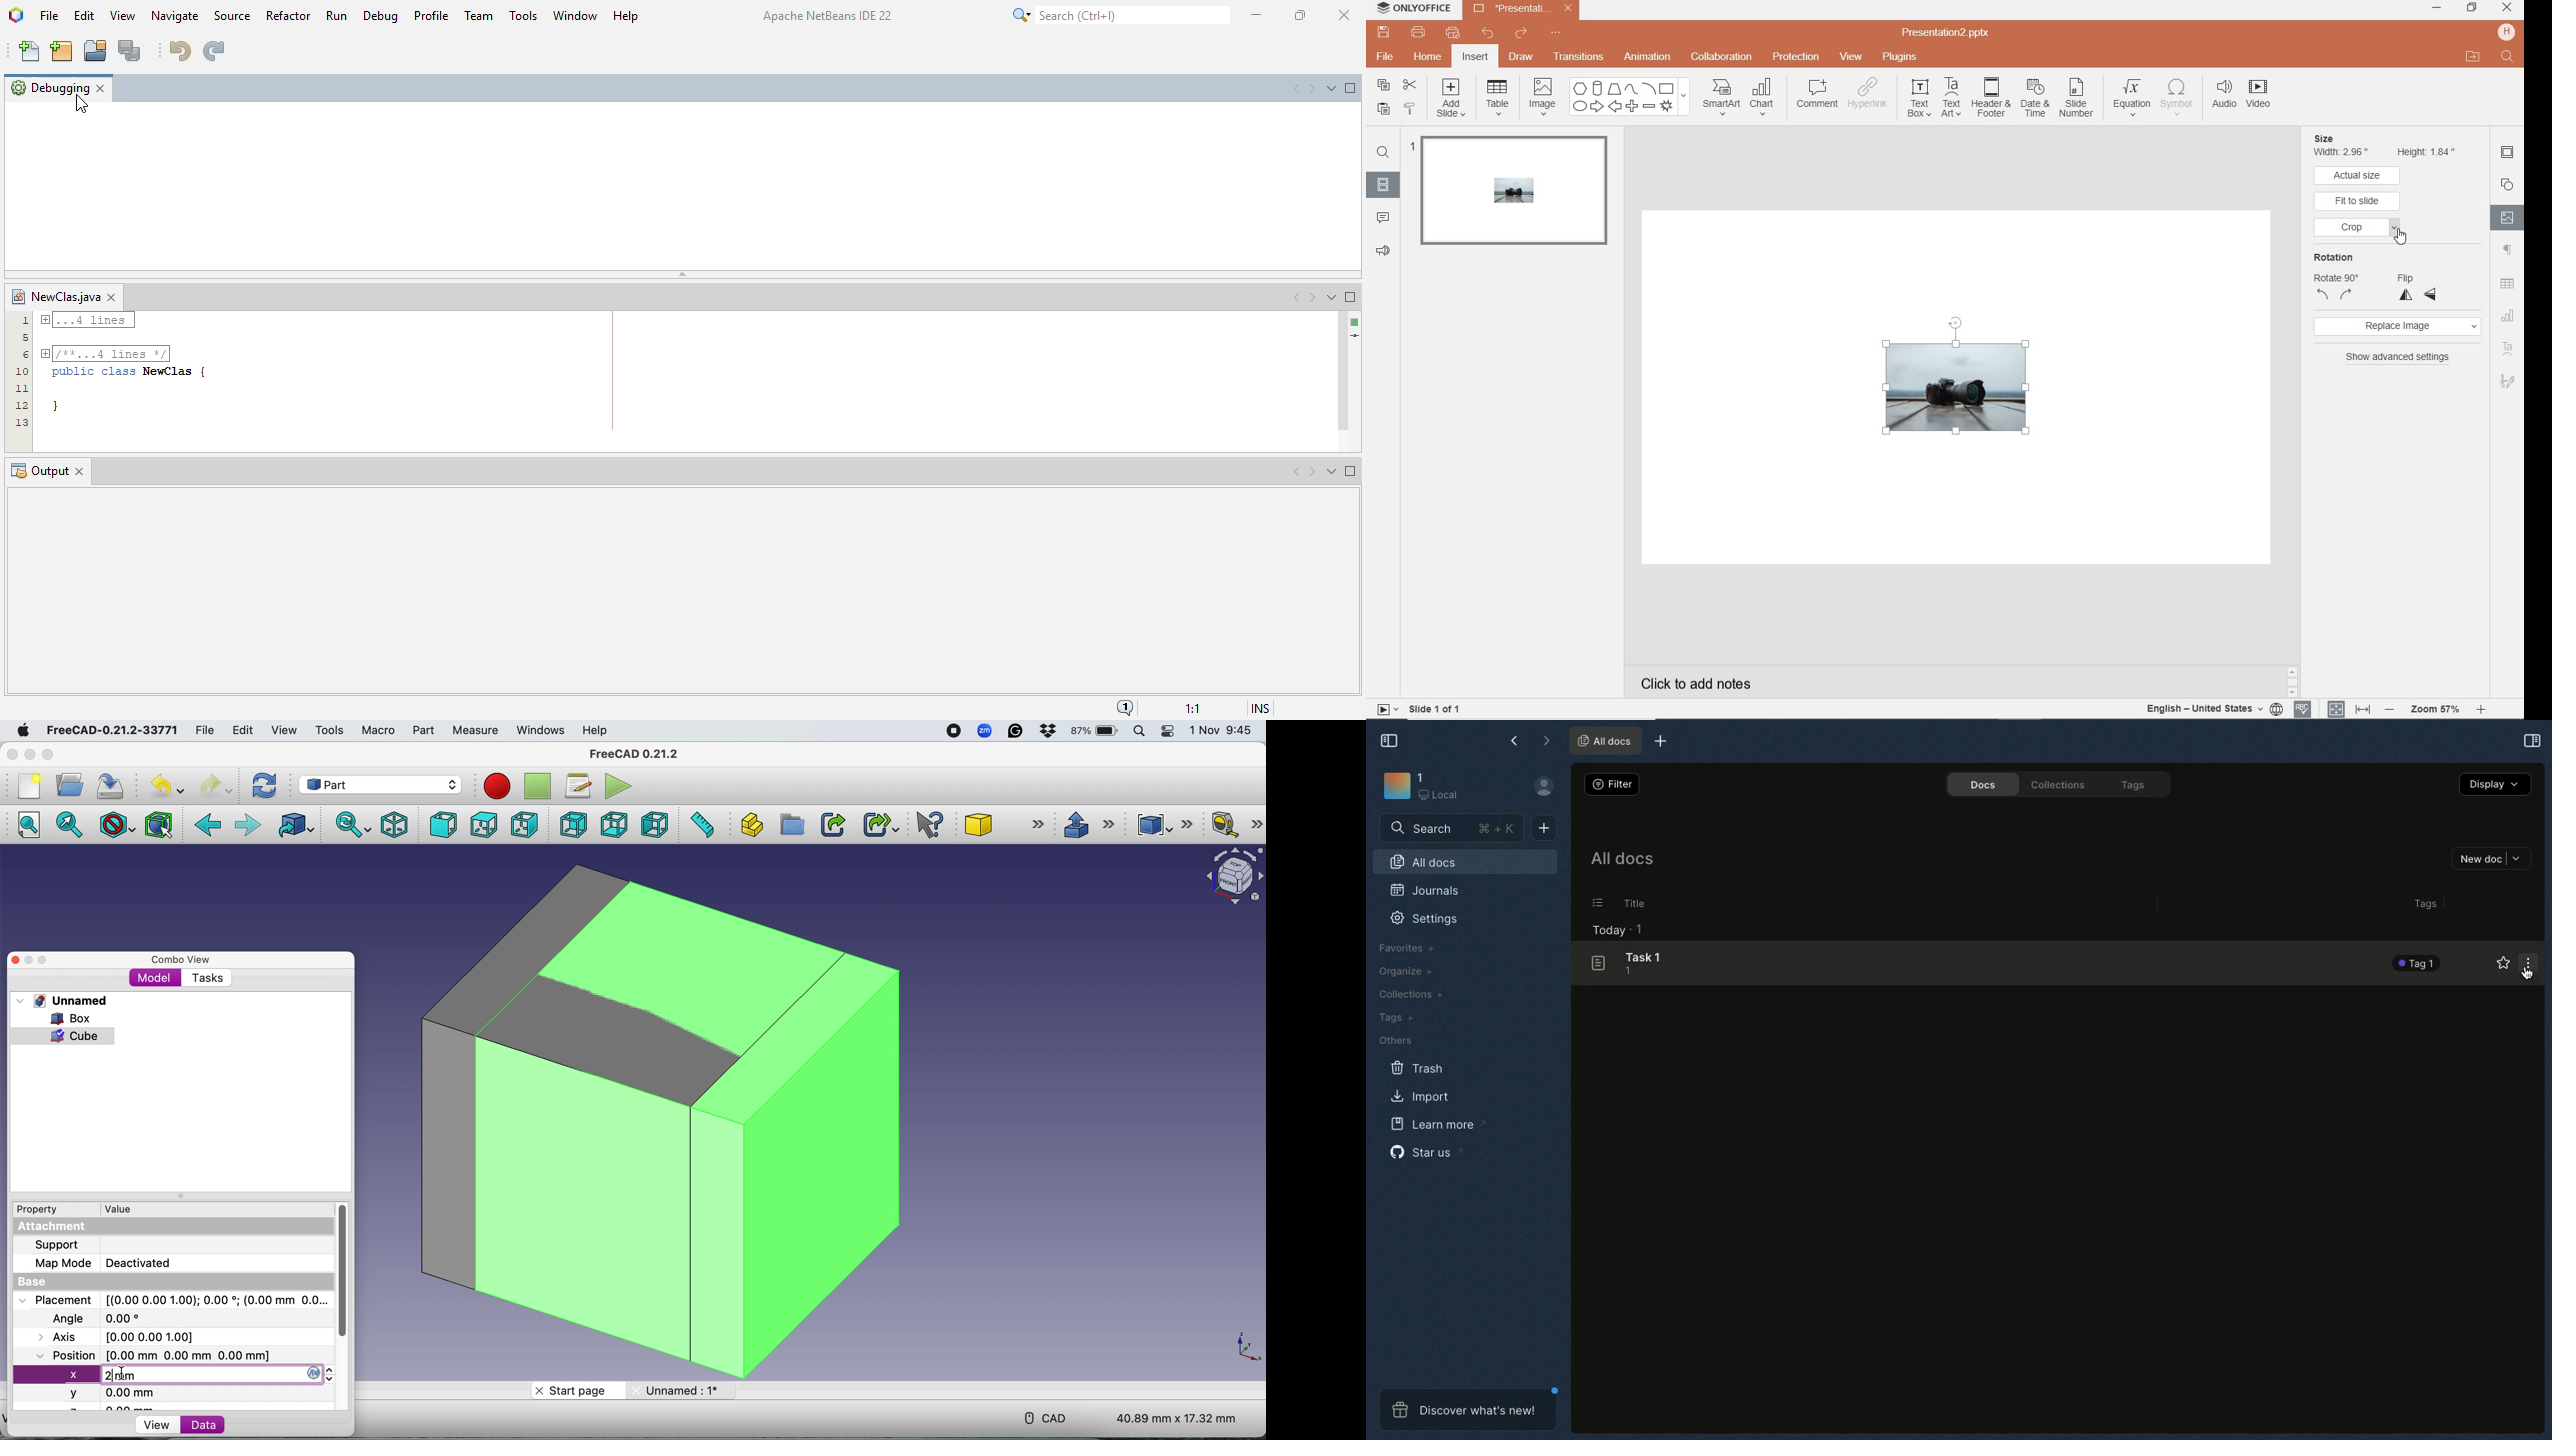 This screenshot has height=1456, width=2576. Describe the element at coordinates (55, 1227) in the screenshot. I see `Attachment` at that location.